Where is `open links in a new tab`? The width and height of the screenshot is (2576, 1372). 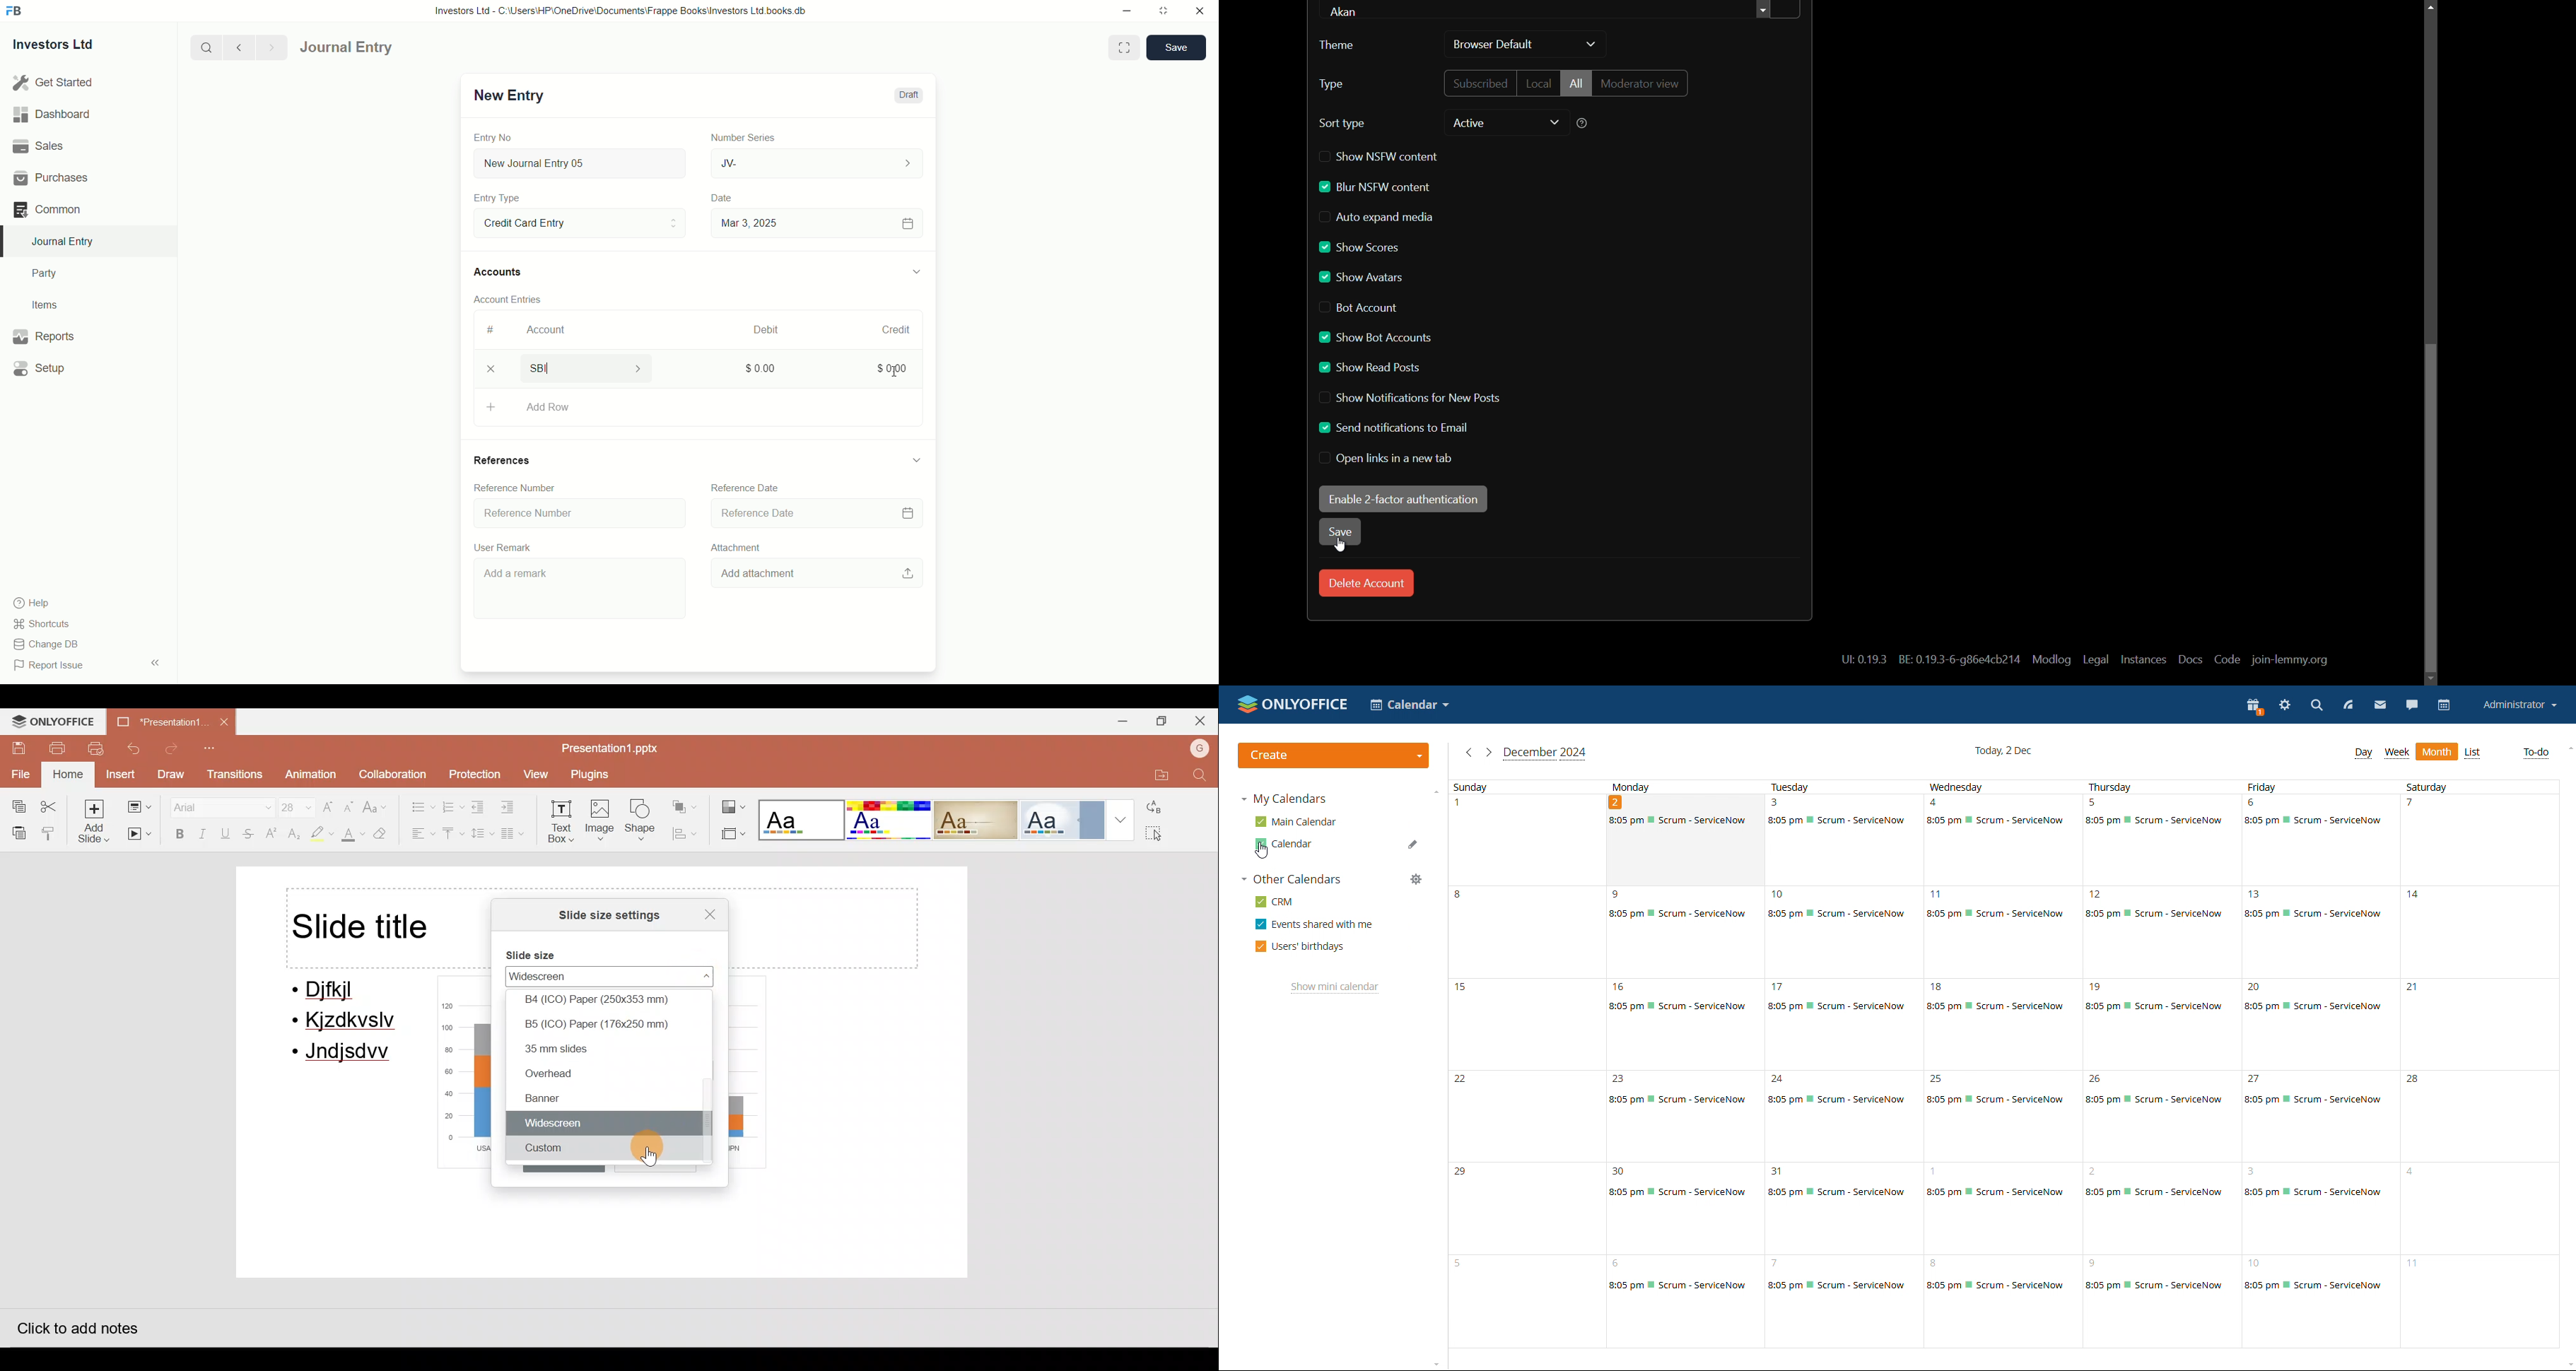 open links in a new tab is located at coordinates (1388, 458).